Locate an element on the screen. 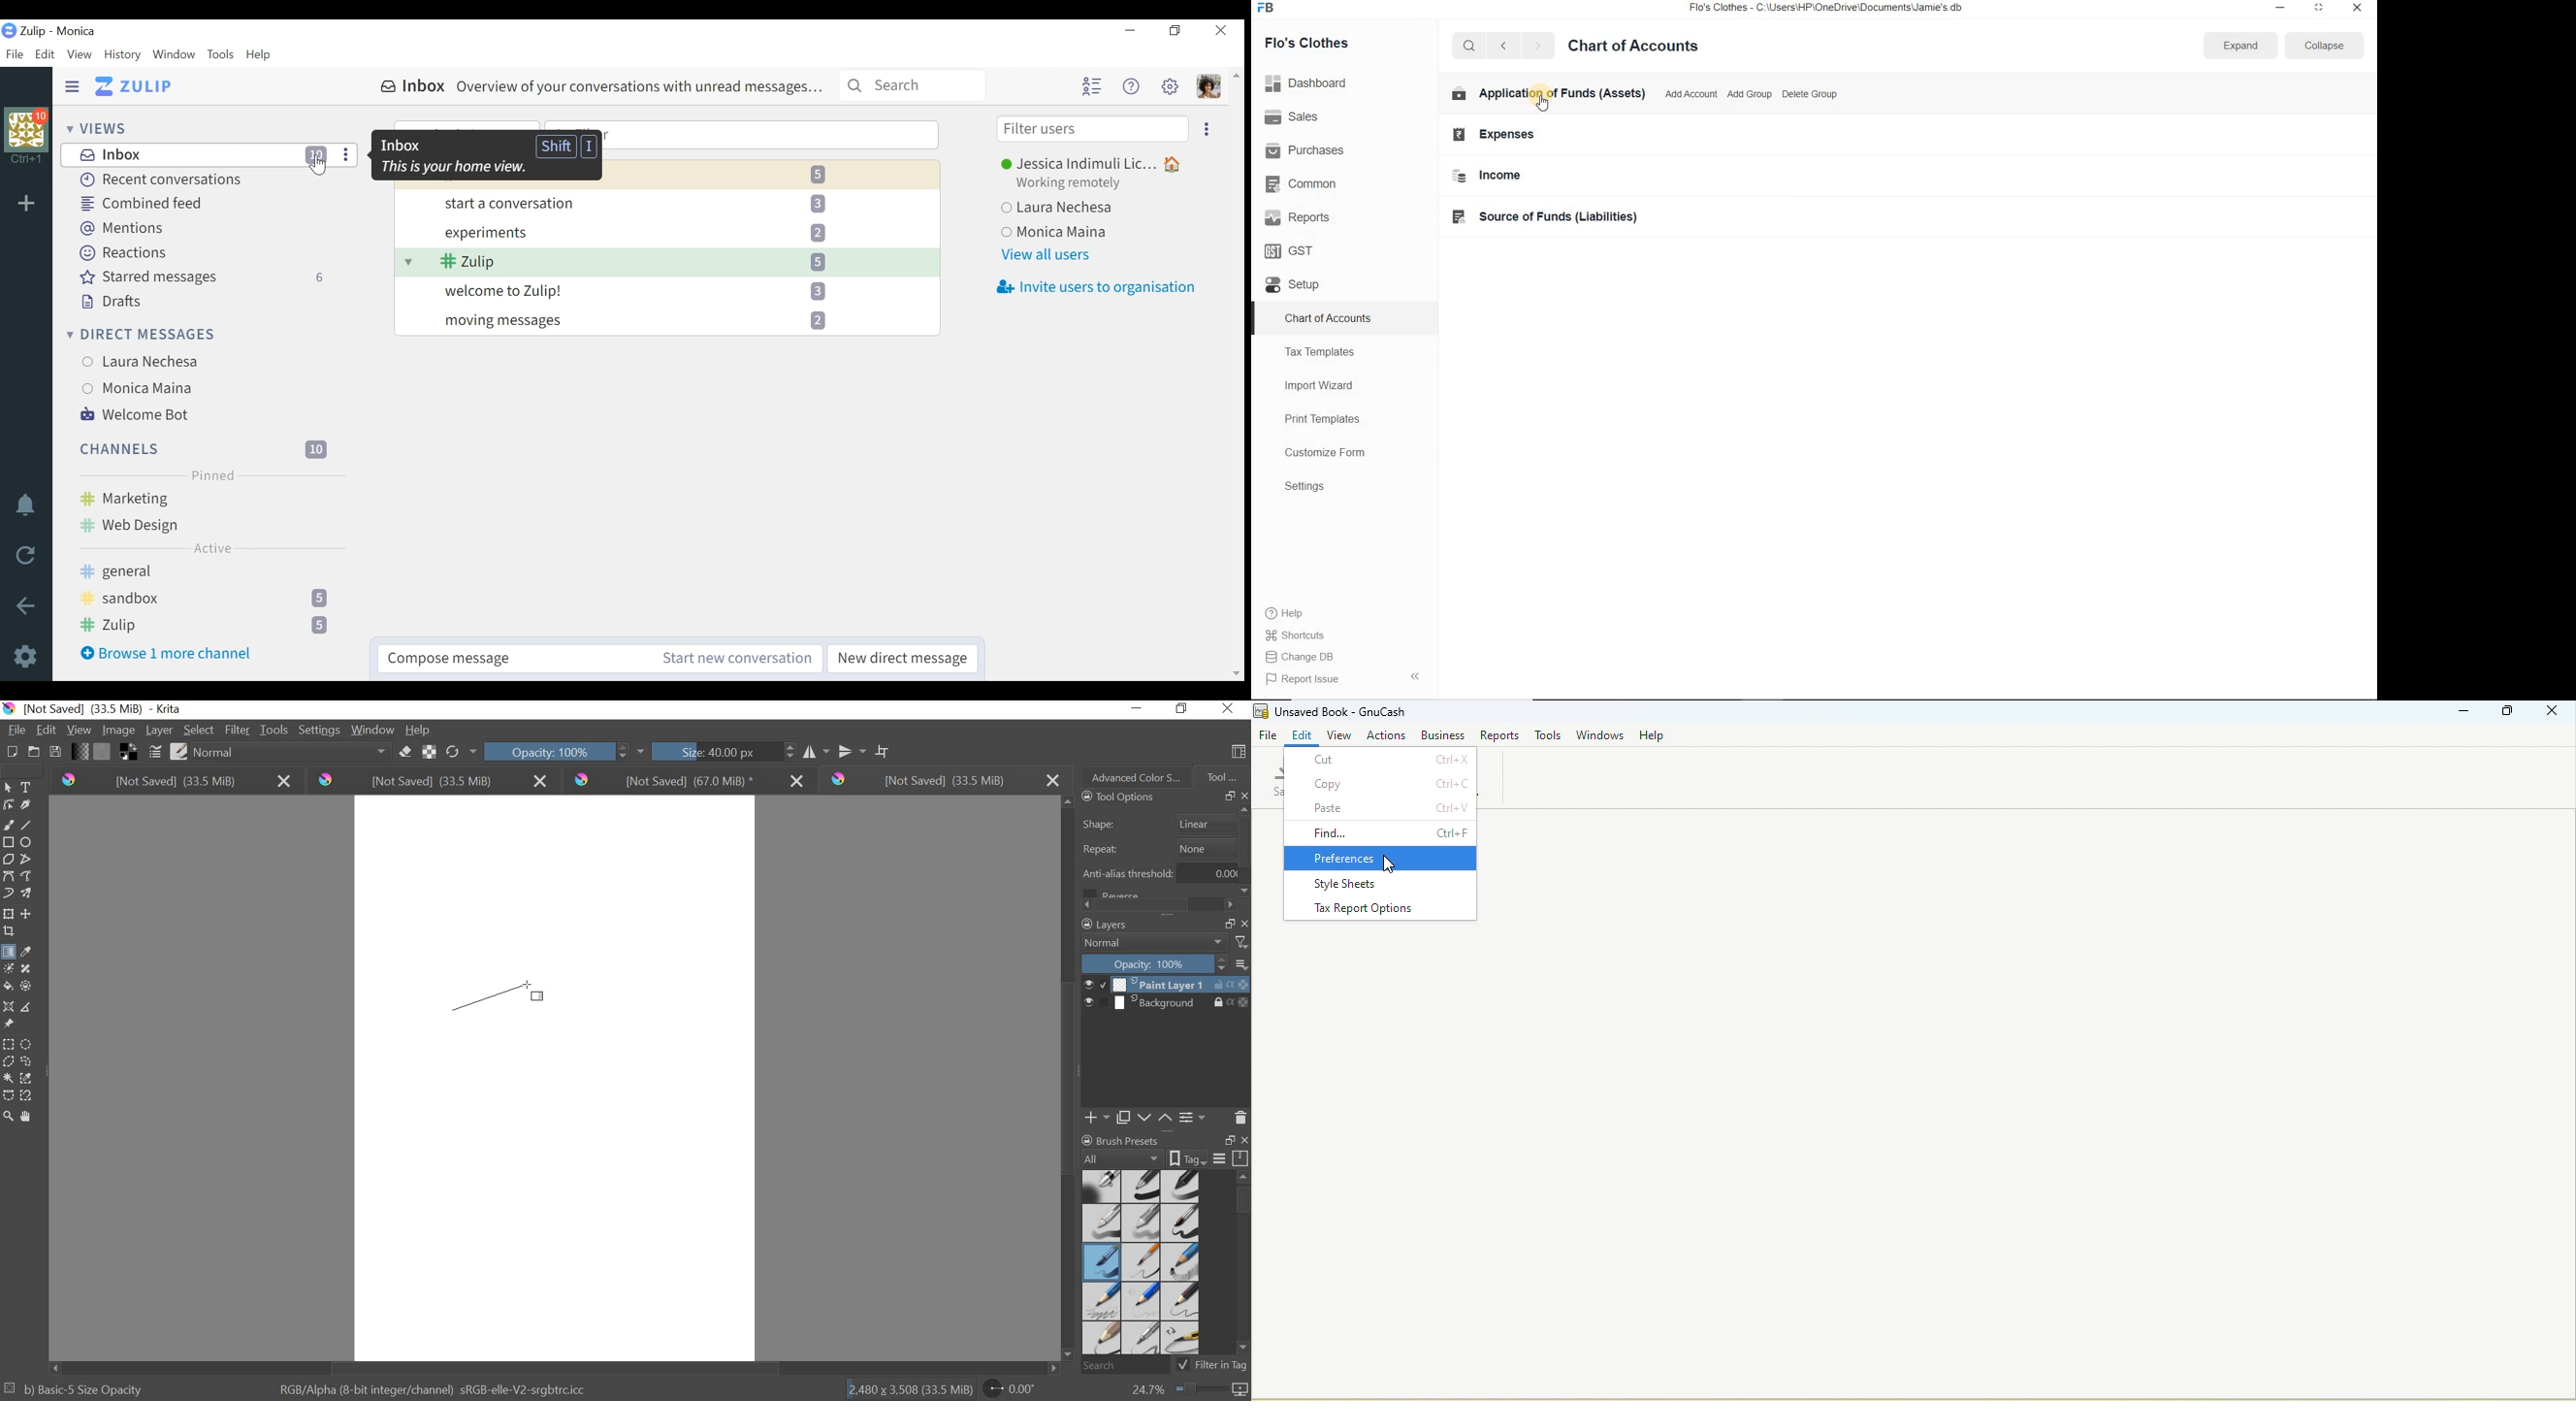  [not saved] (33.5 mb) is located at coordinates (171, 782).